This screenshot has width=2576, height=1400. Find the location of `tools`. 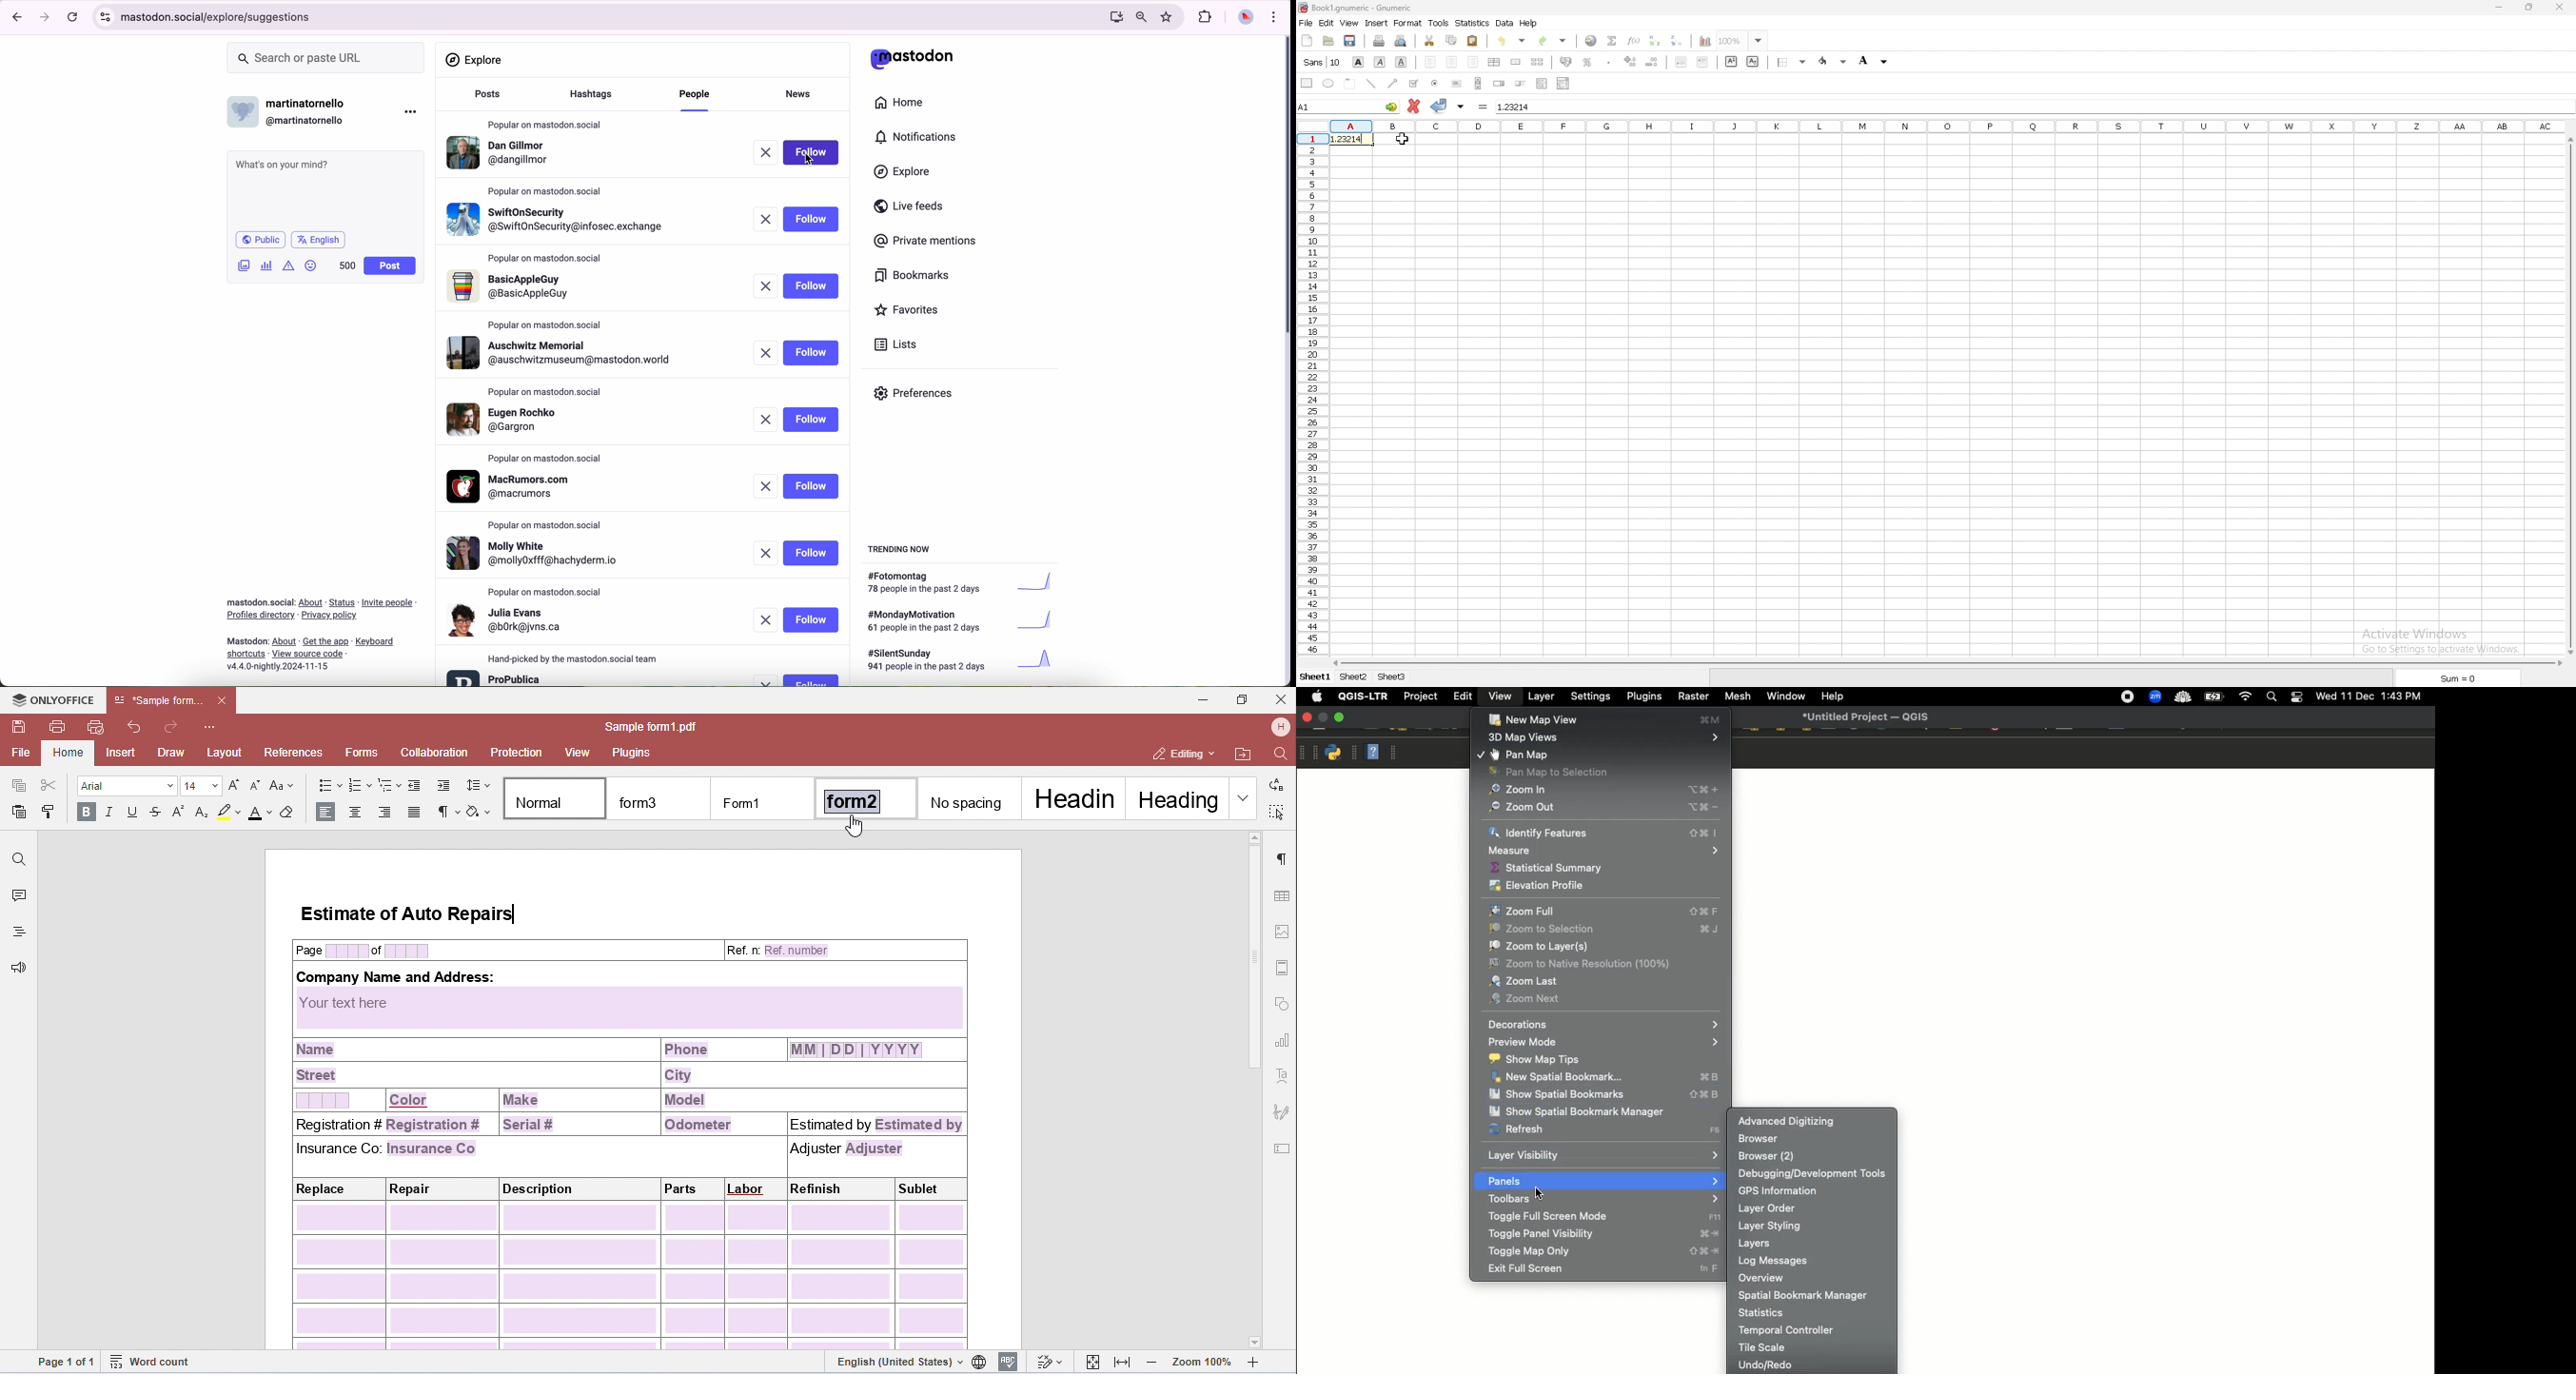

tools is located at coordinates (1439, 23).